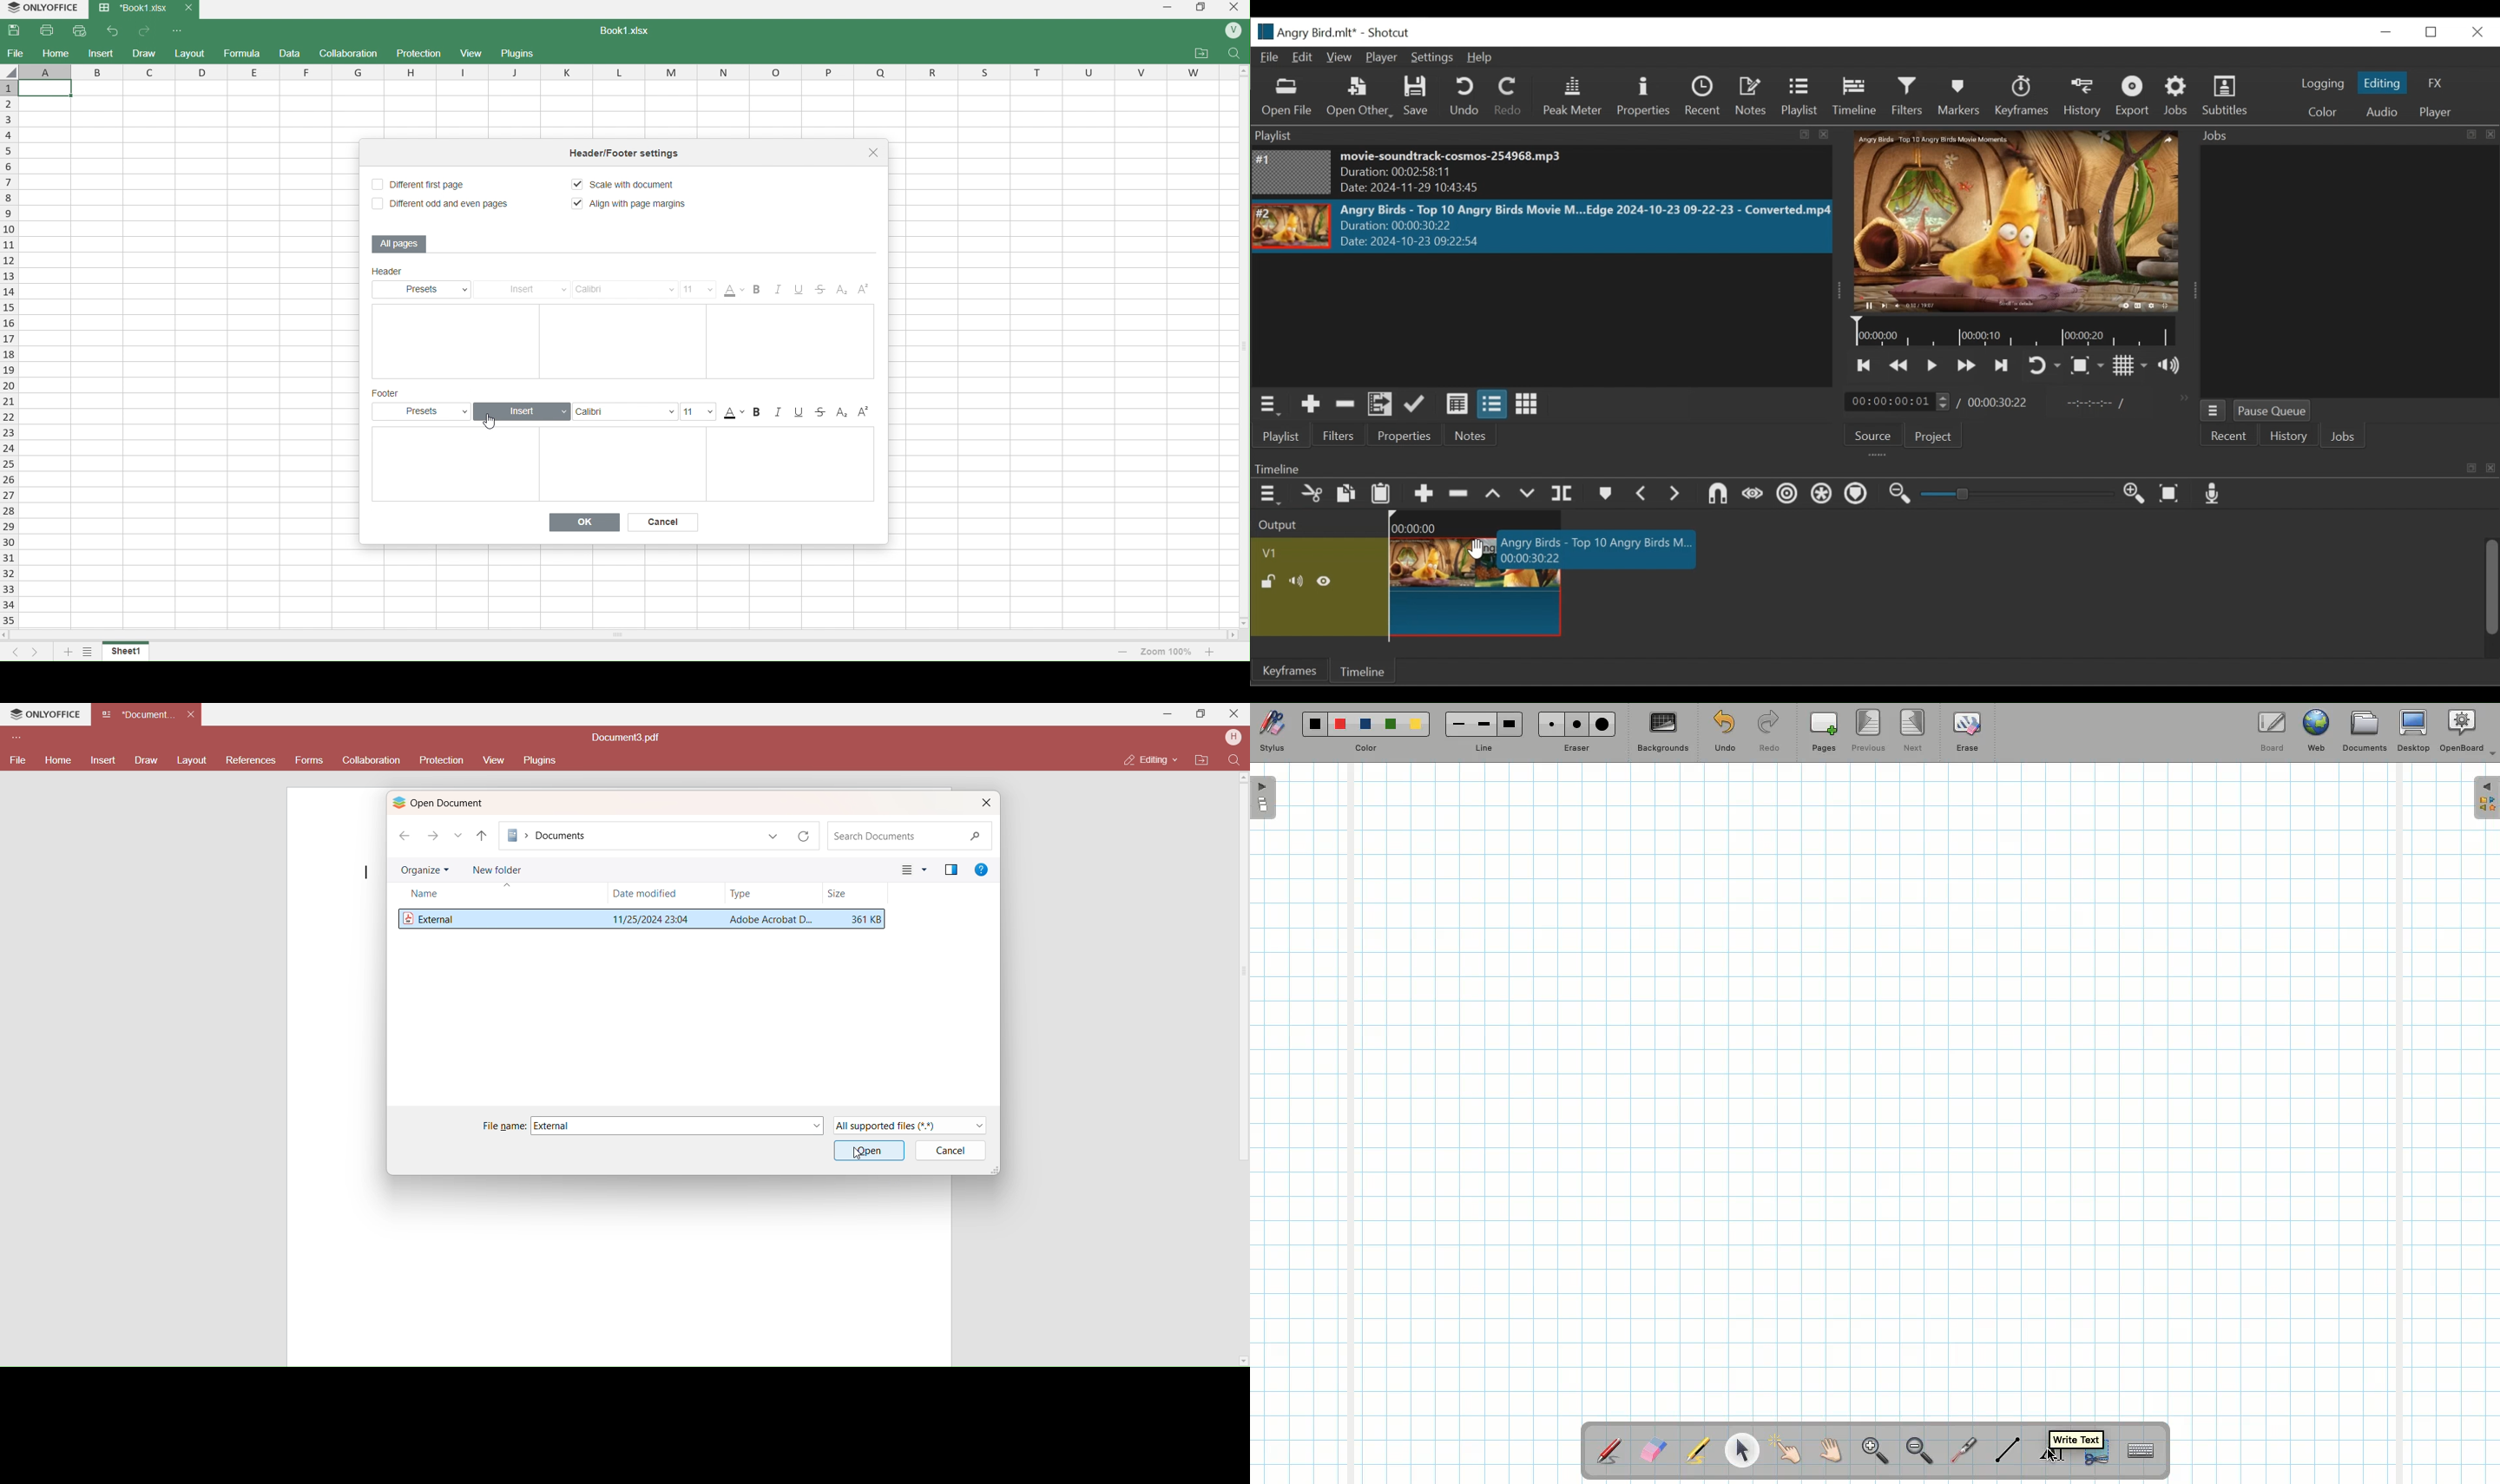 This screenshot has width=2520, height=1484. I want to click on Record audio, so click(2214, 494).